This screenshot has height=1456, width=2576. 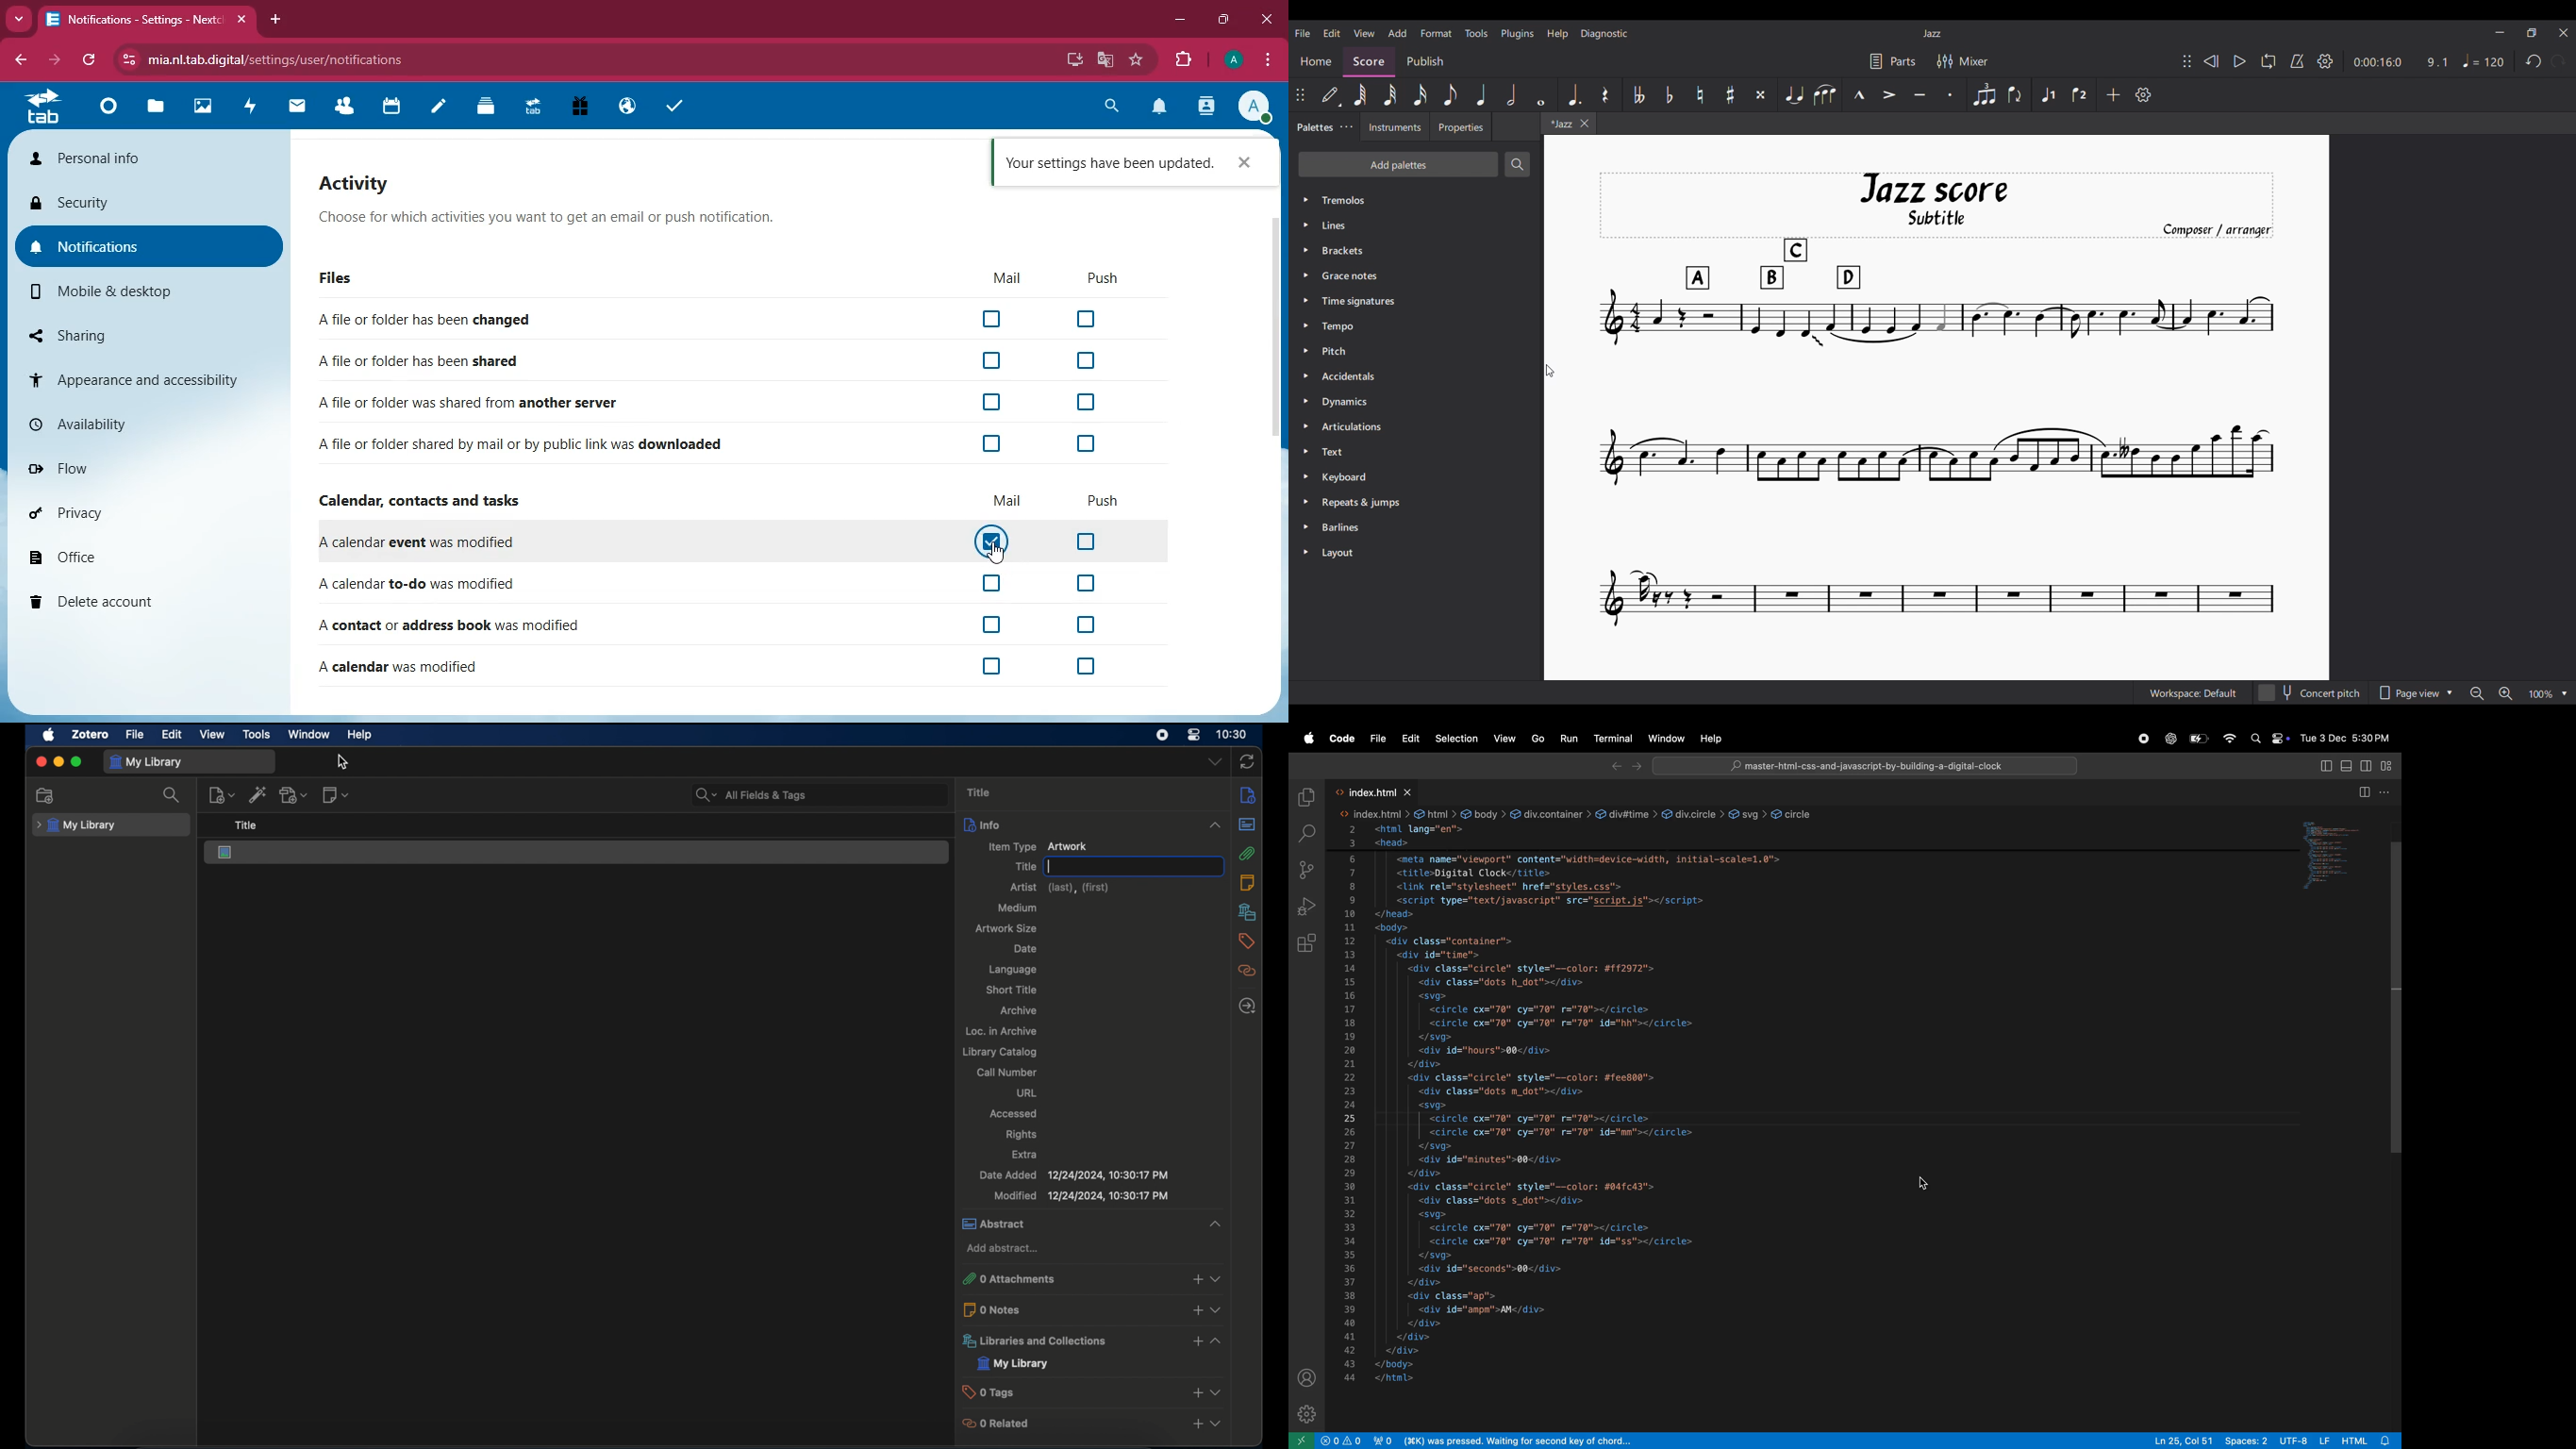 What do you see at coordinates (1417, 325) in the screenshot?
I see `Tempo` at bounding box center [1417, 325].